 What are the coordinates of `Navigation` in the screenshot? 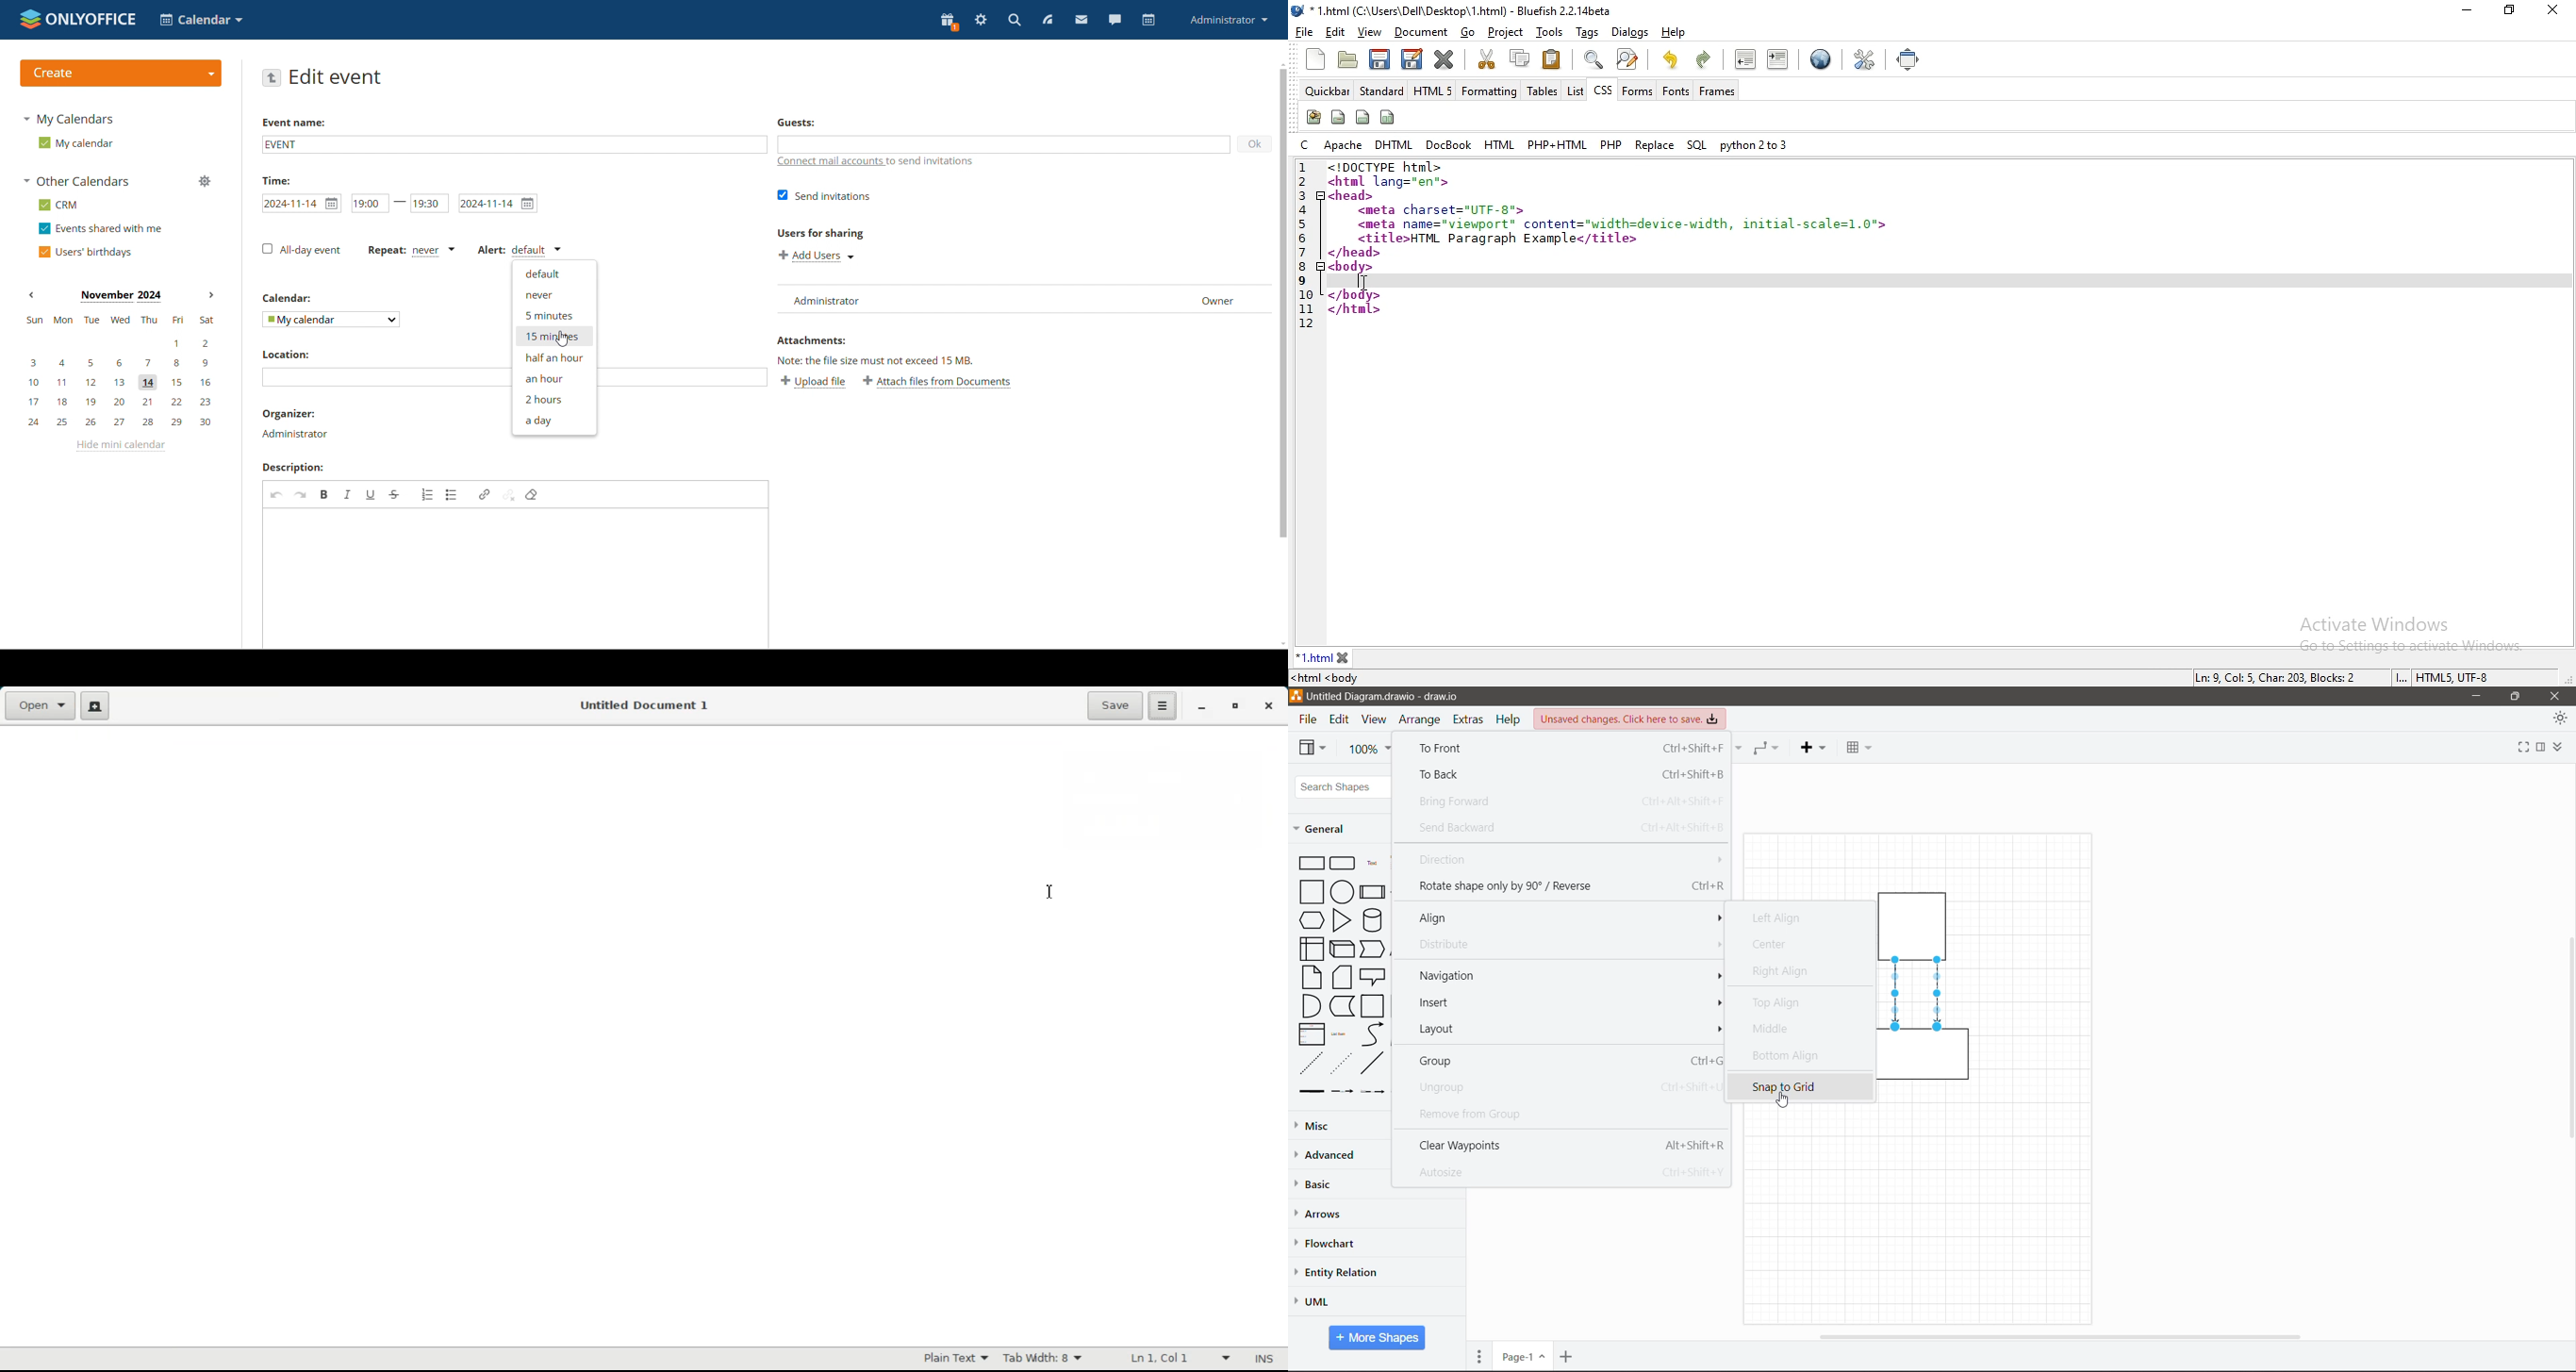 It's located at (1566, 978).